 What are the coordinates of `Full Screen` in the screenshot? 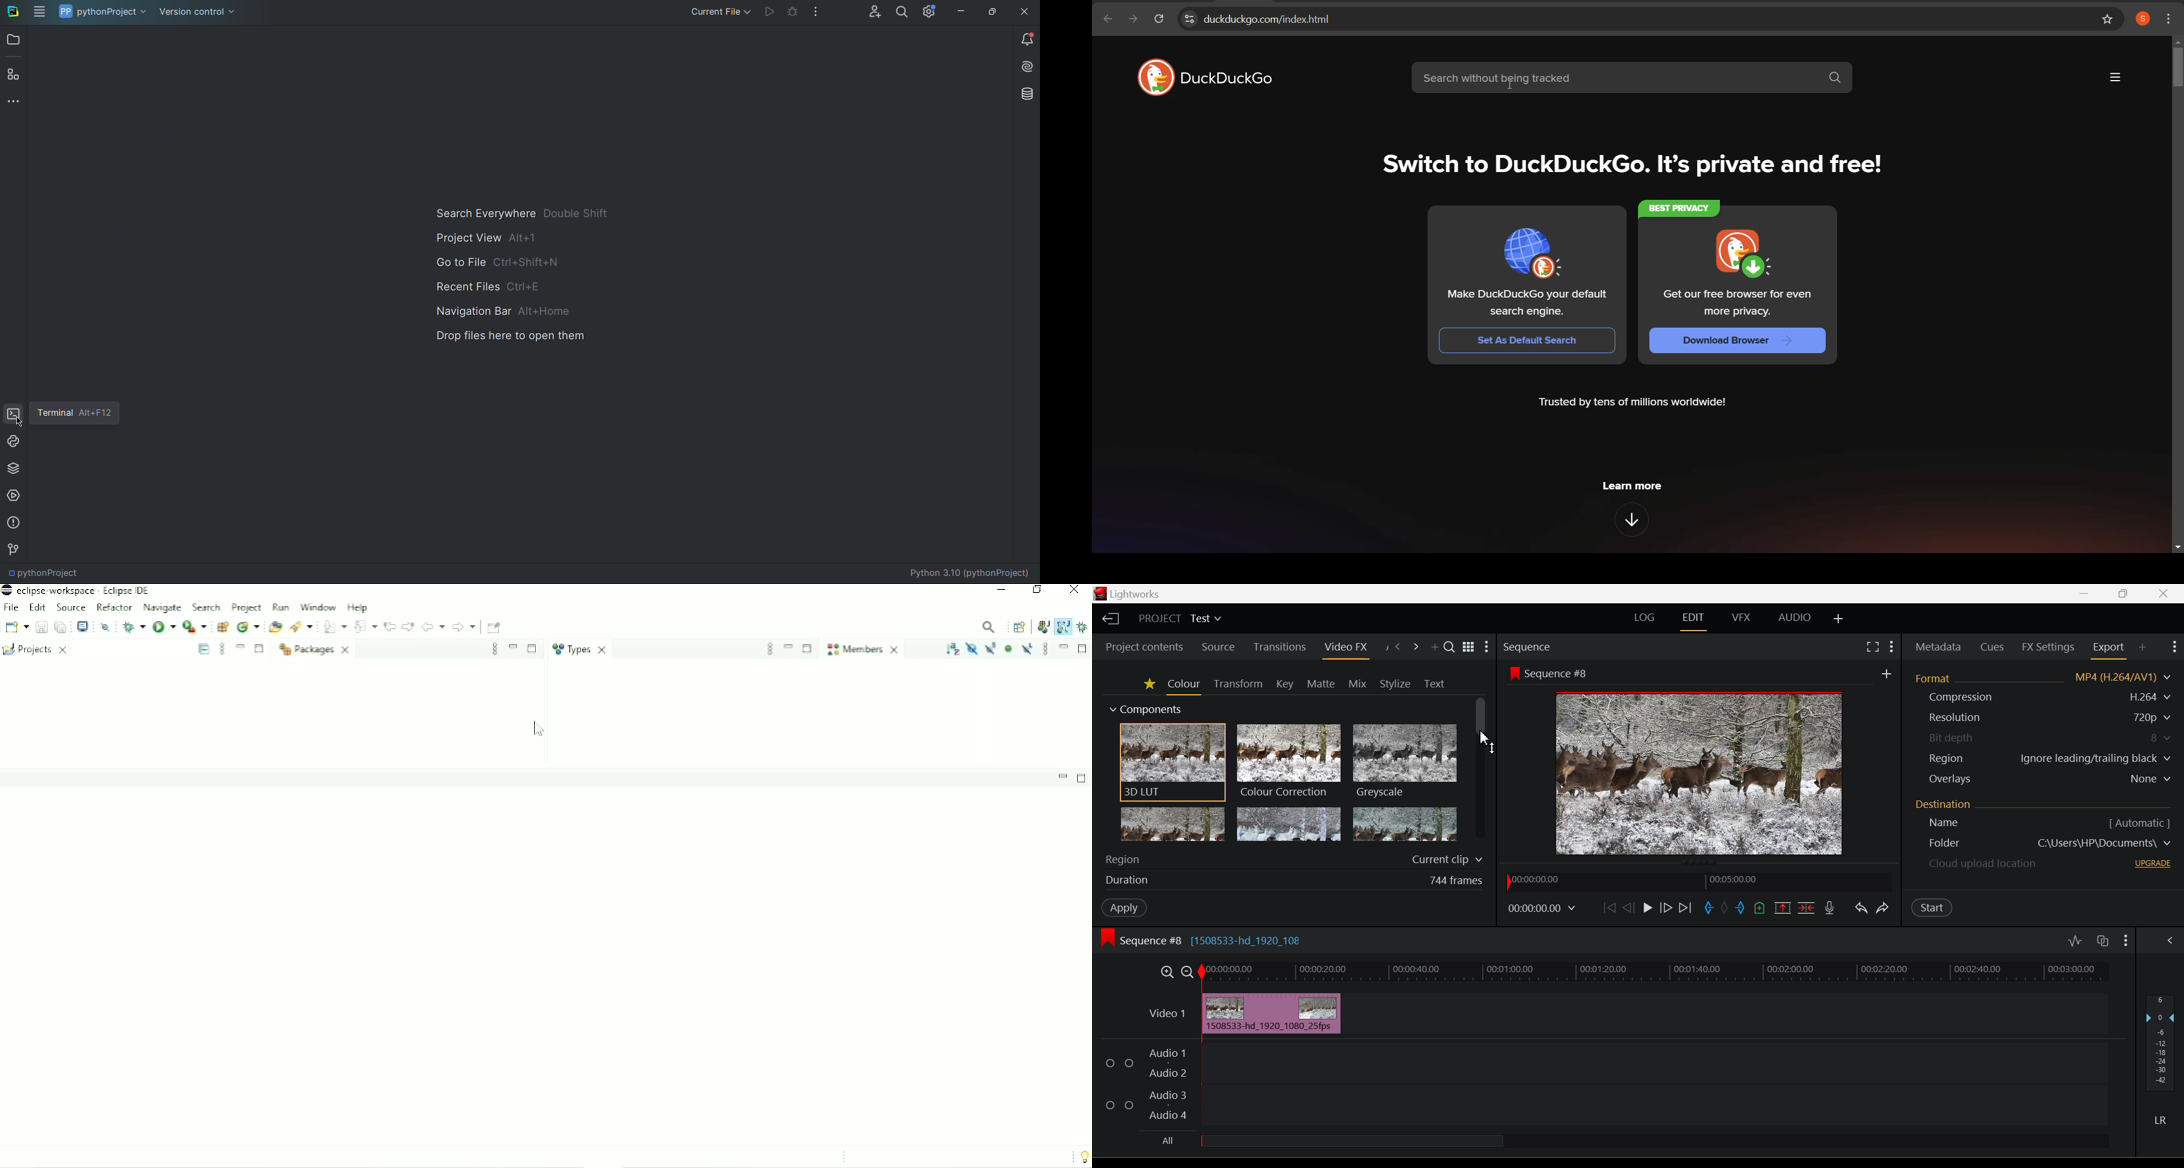 It's located at (1871, 649).